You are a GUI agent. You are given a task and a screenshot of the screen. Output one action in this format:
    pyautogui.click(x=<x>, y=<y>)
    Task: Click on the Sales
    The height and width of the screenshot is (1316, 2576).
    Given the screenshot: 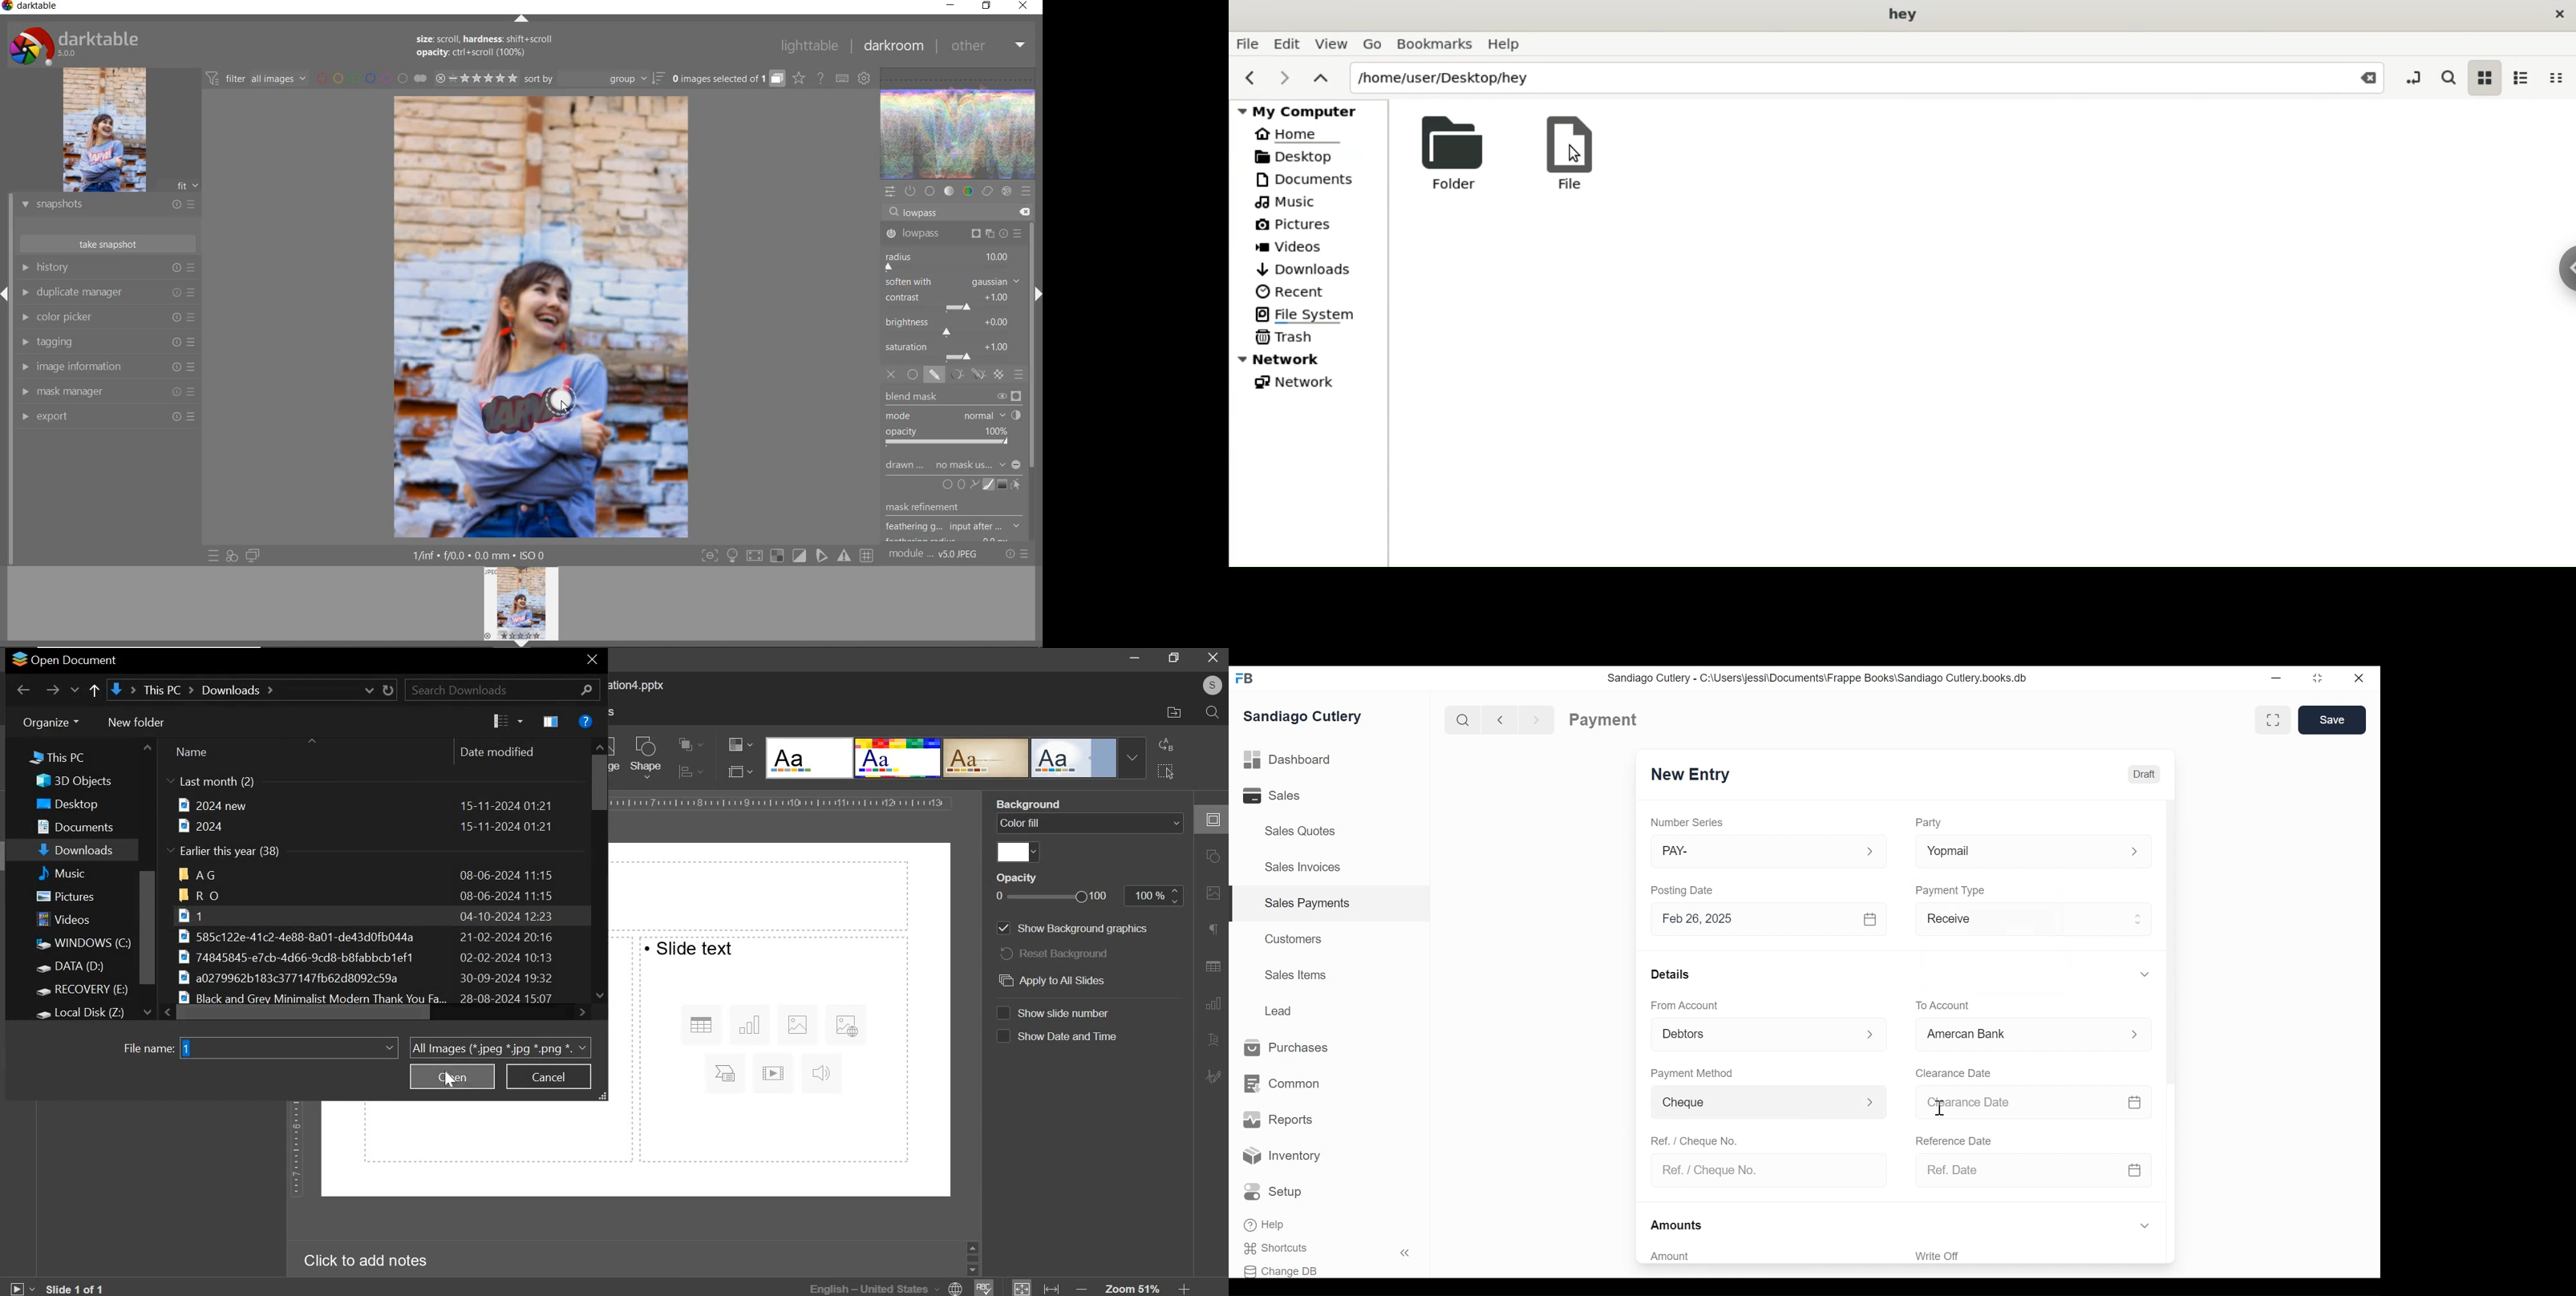 What is the action you would take?
    pyautogui.click(x=1280, y=796)
    